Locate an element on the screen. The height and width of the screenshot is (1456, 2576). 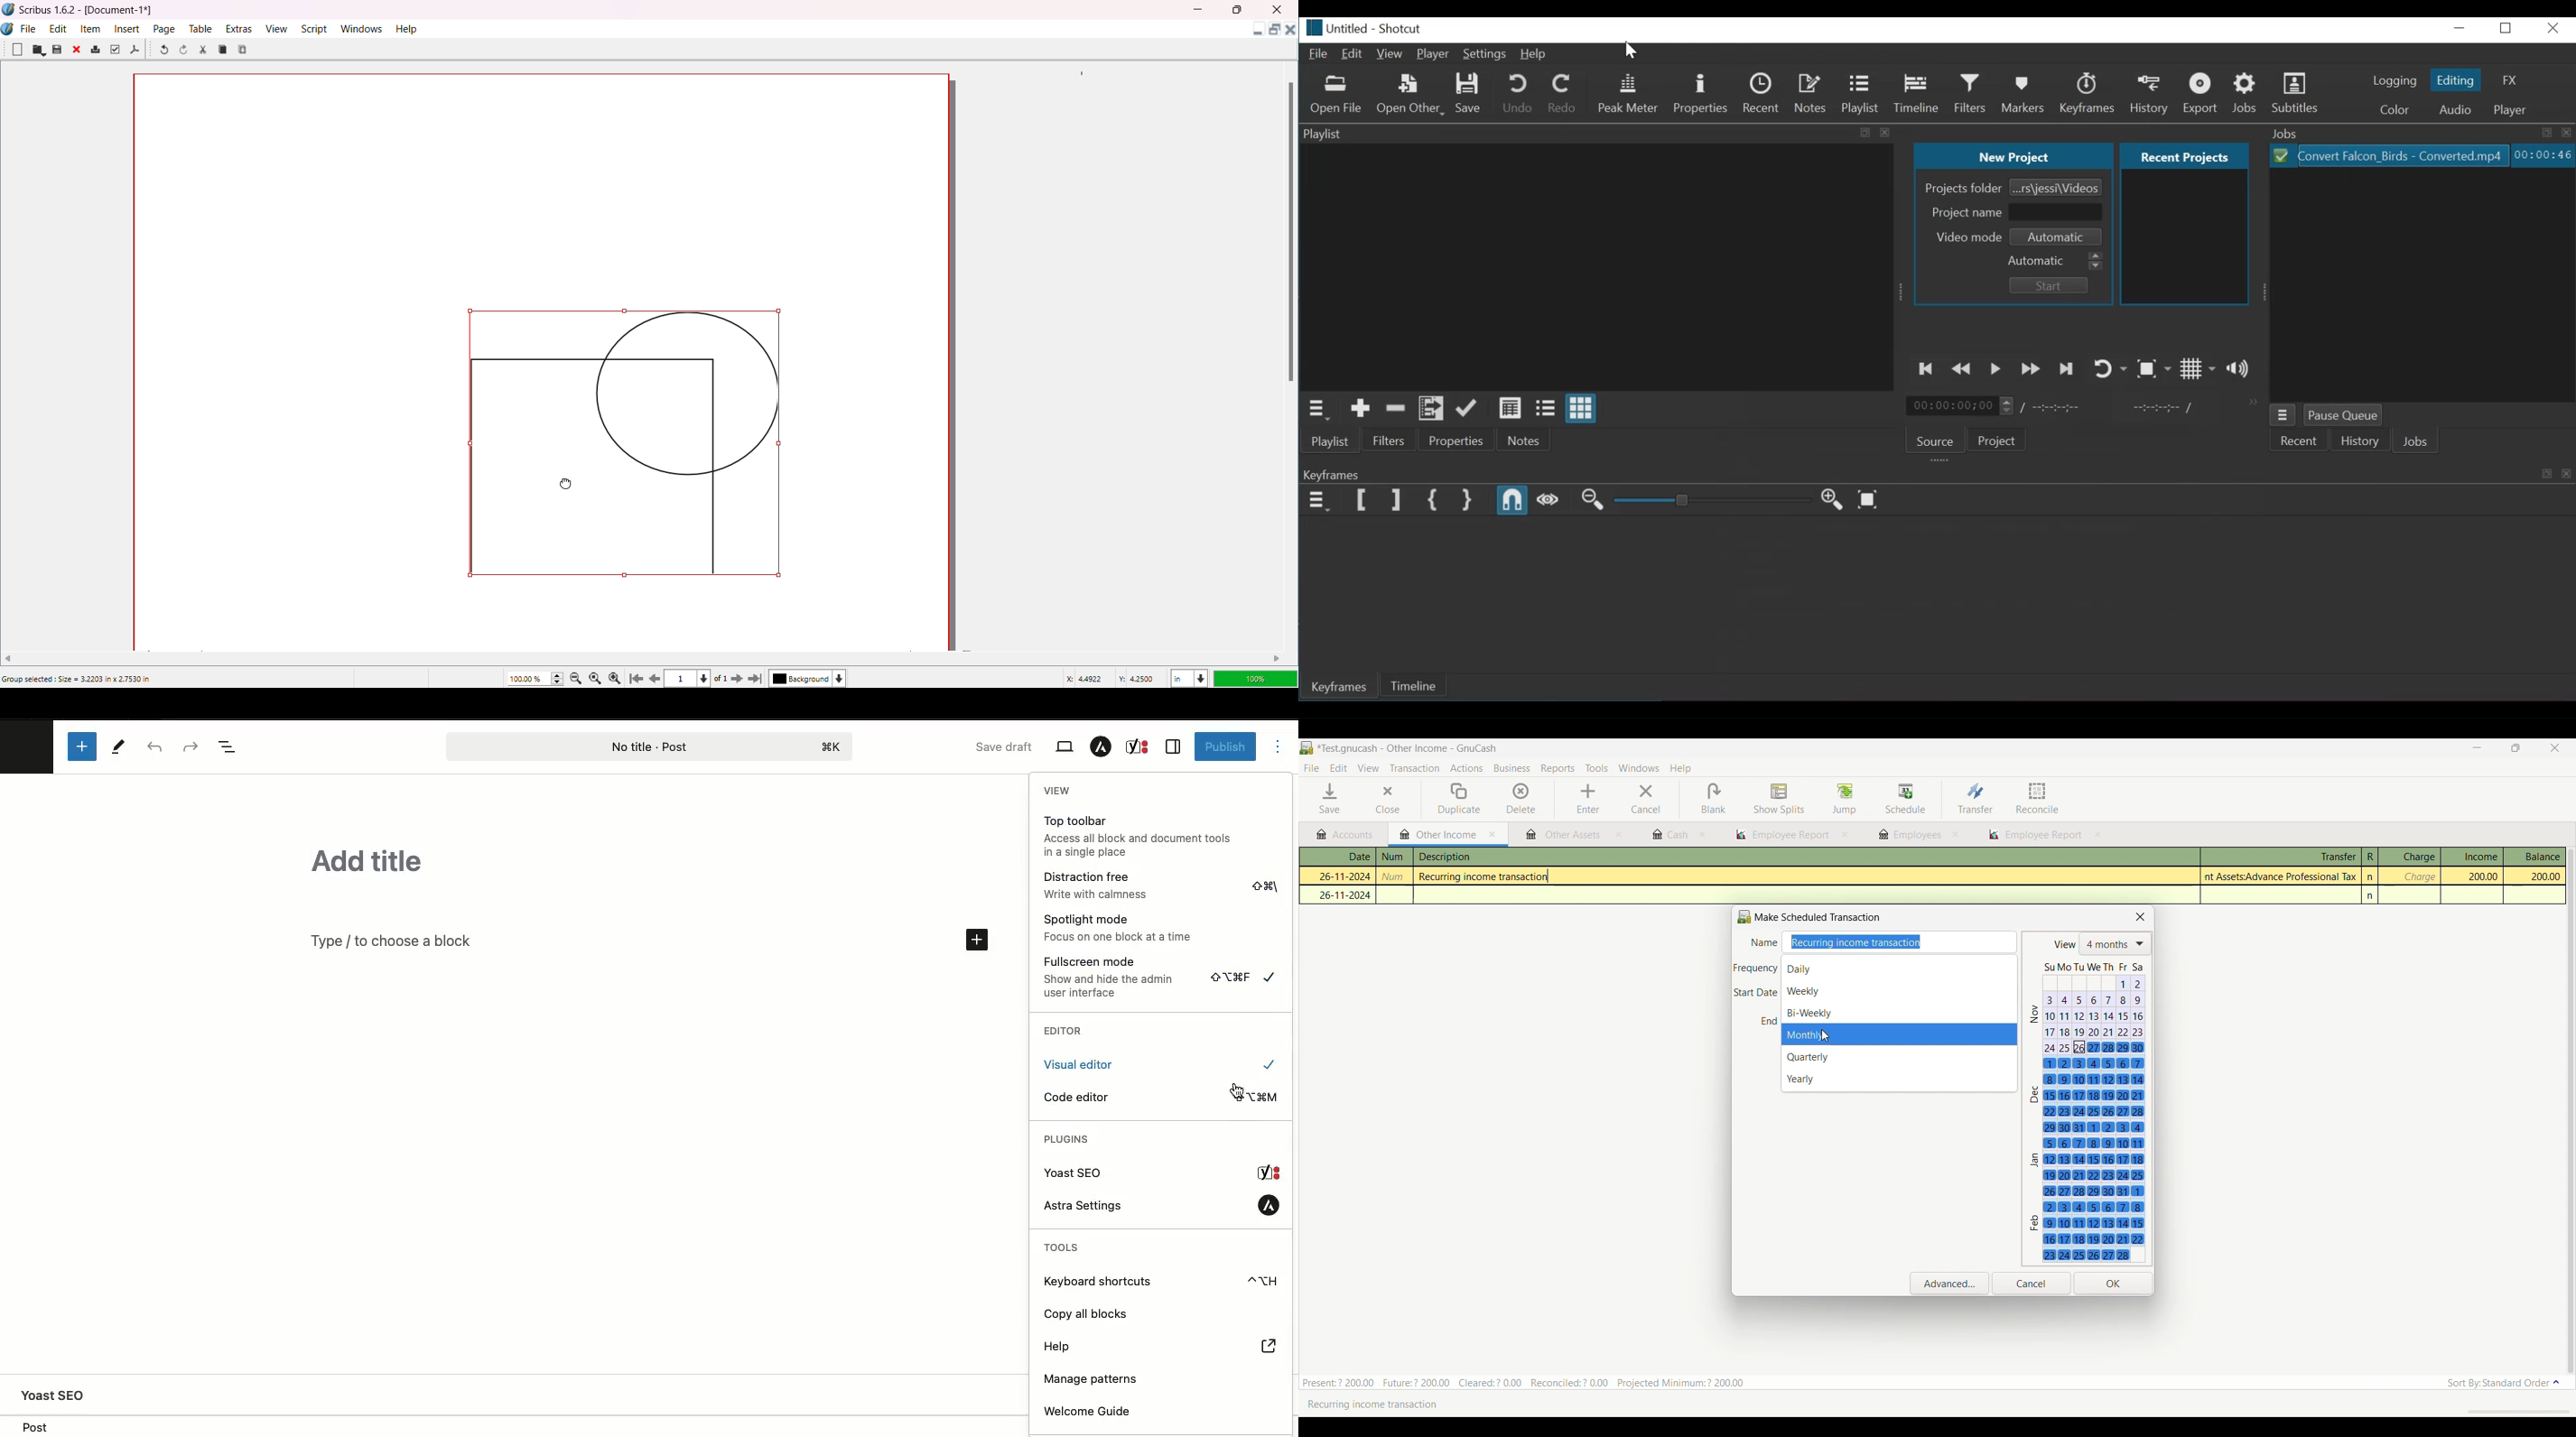
Plugins is located at coordinates (1067, 1140).